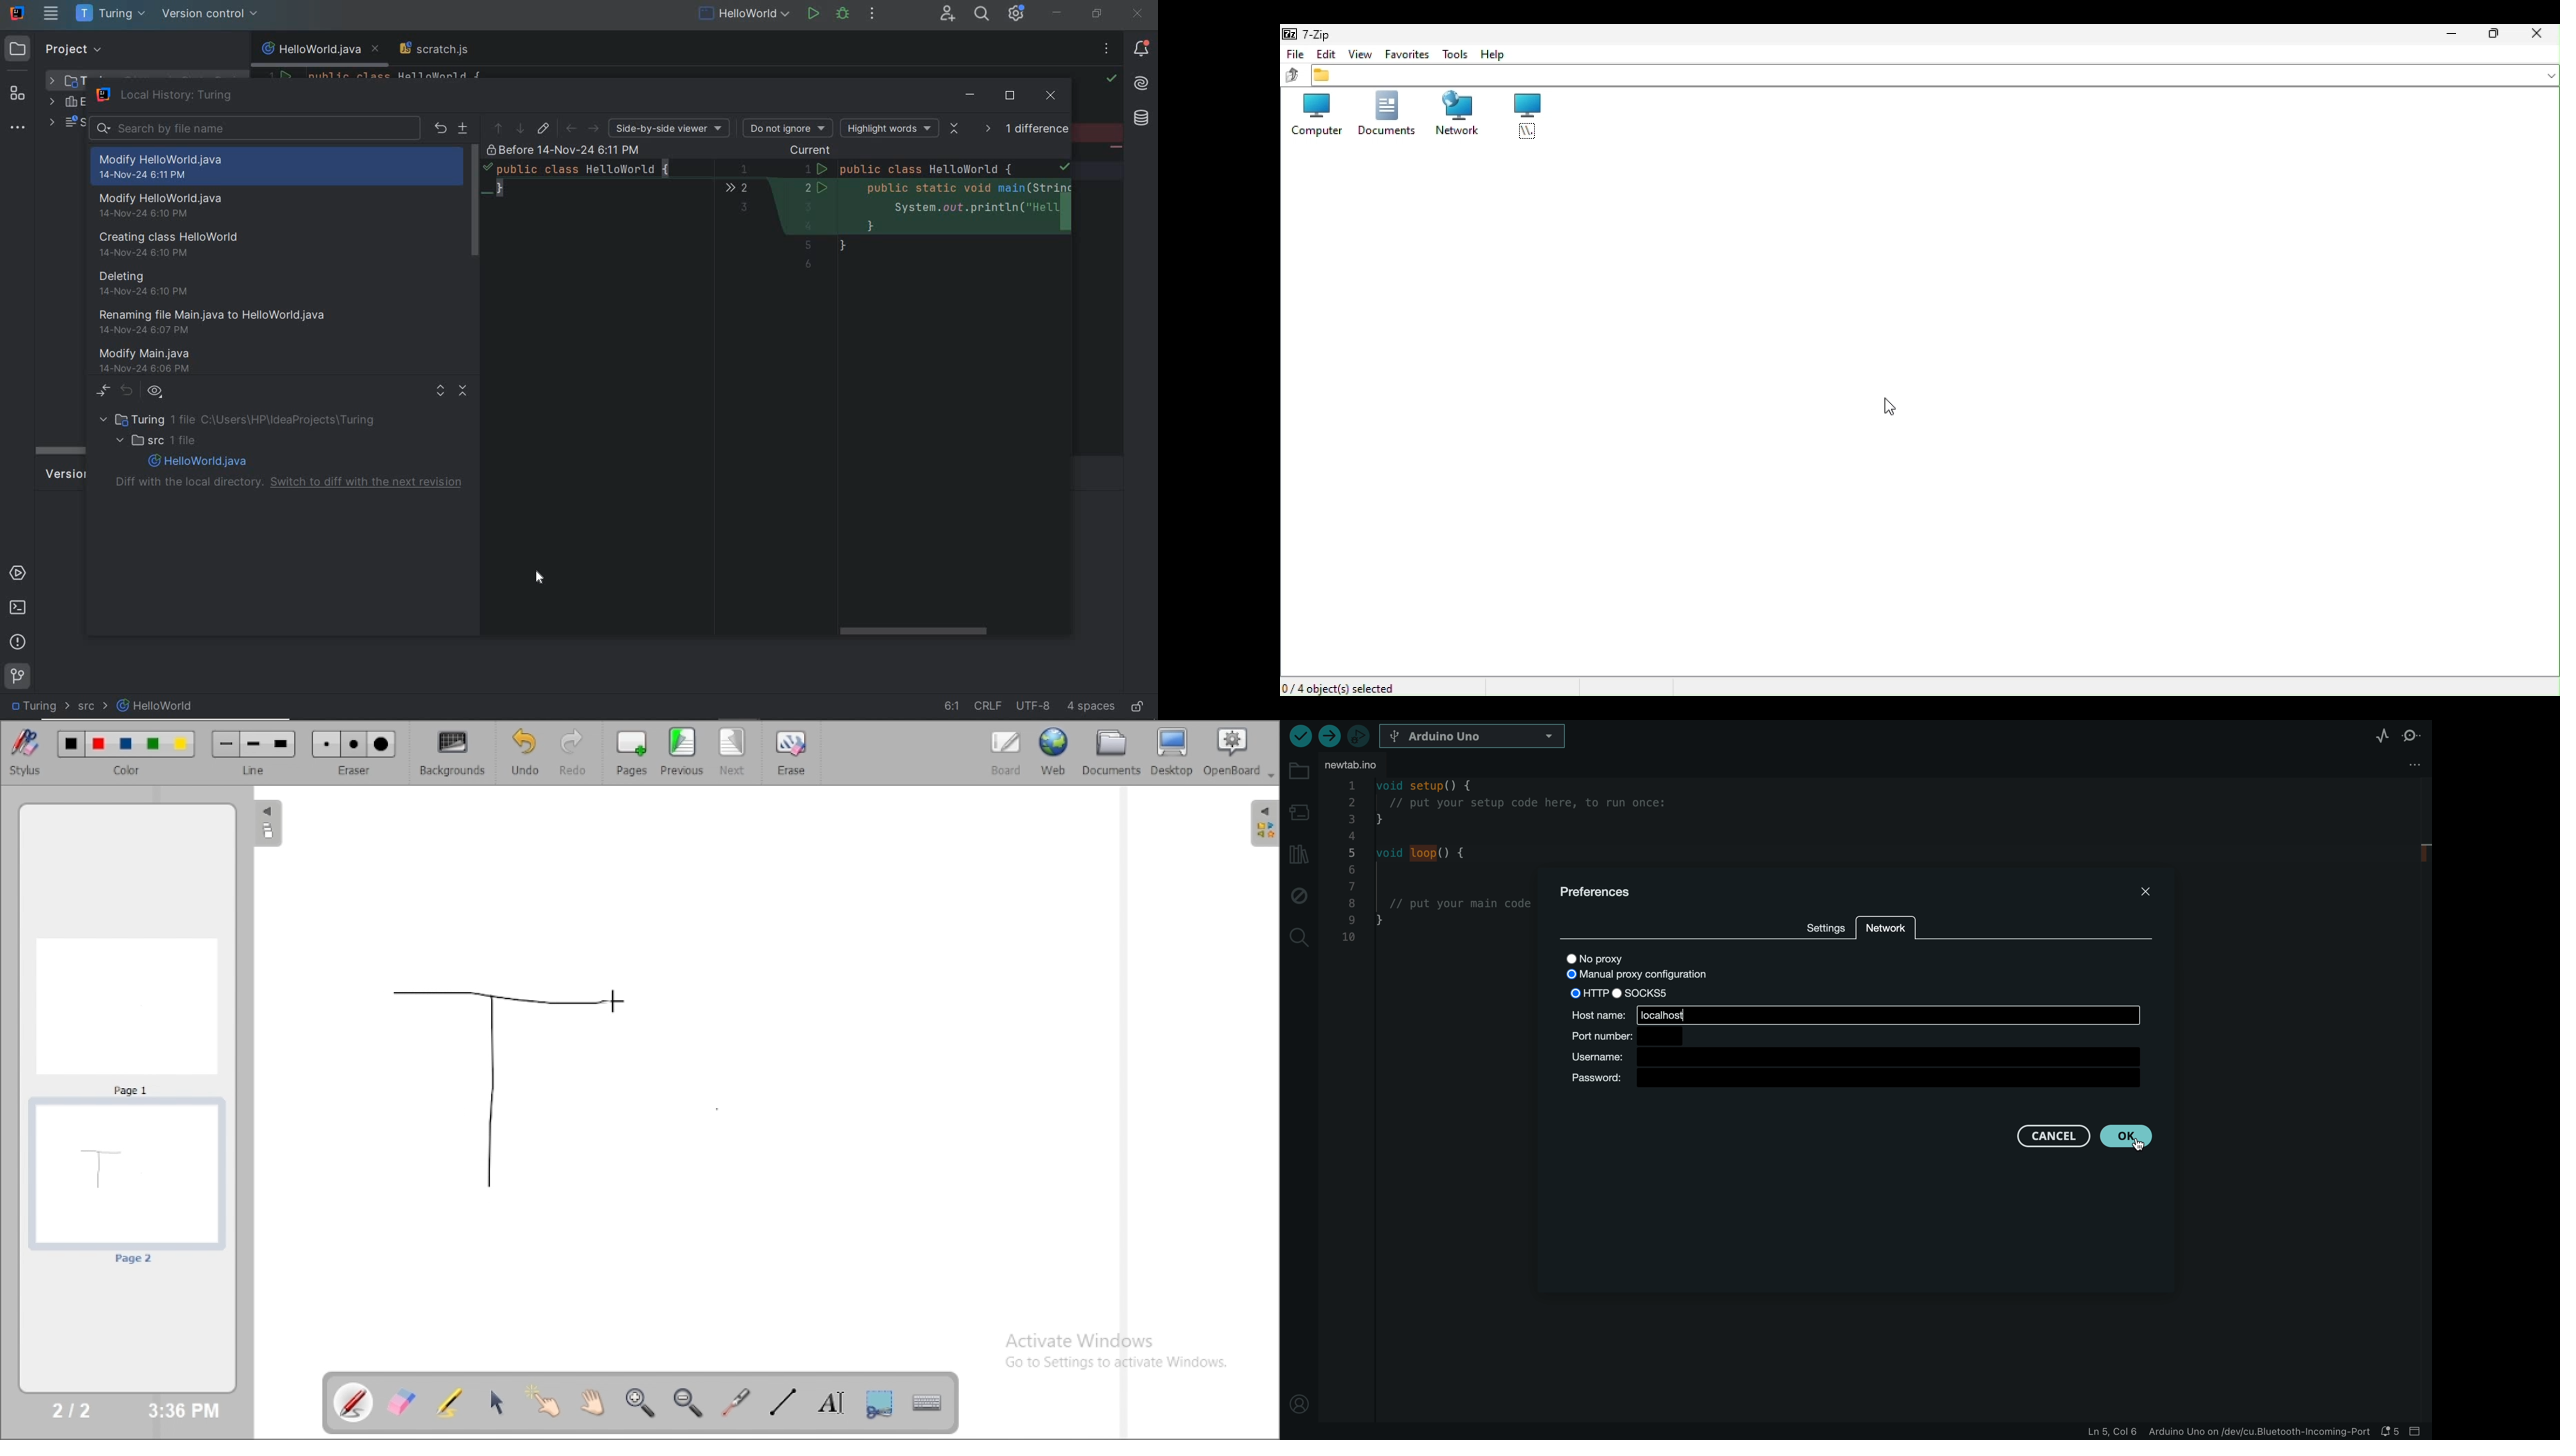  I want to click on board, so click(1006, 753).